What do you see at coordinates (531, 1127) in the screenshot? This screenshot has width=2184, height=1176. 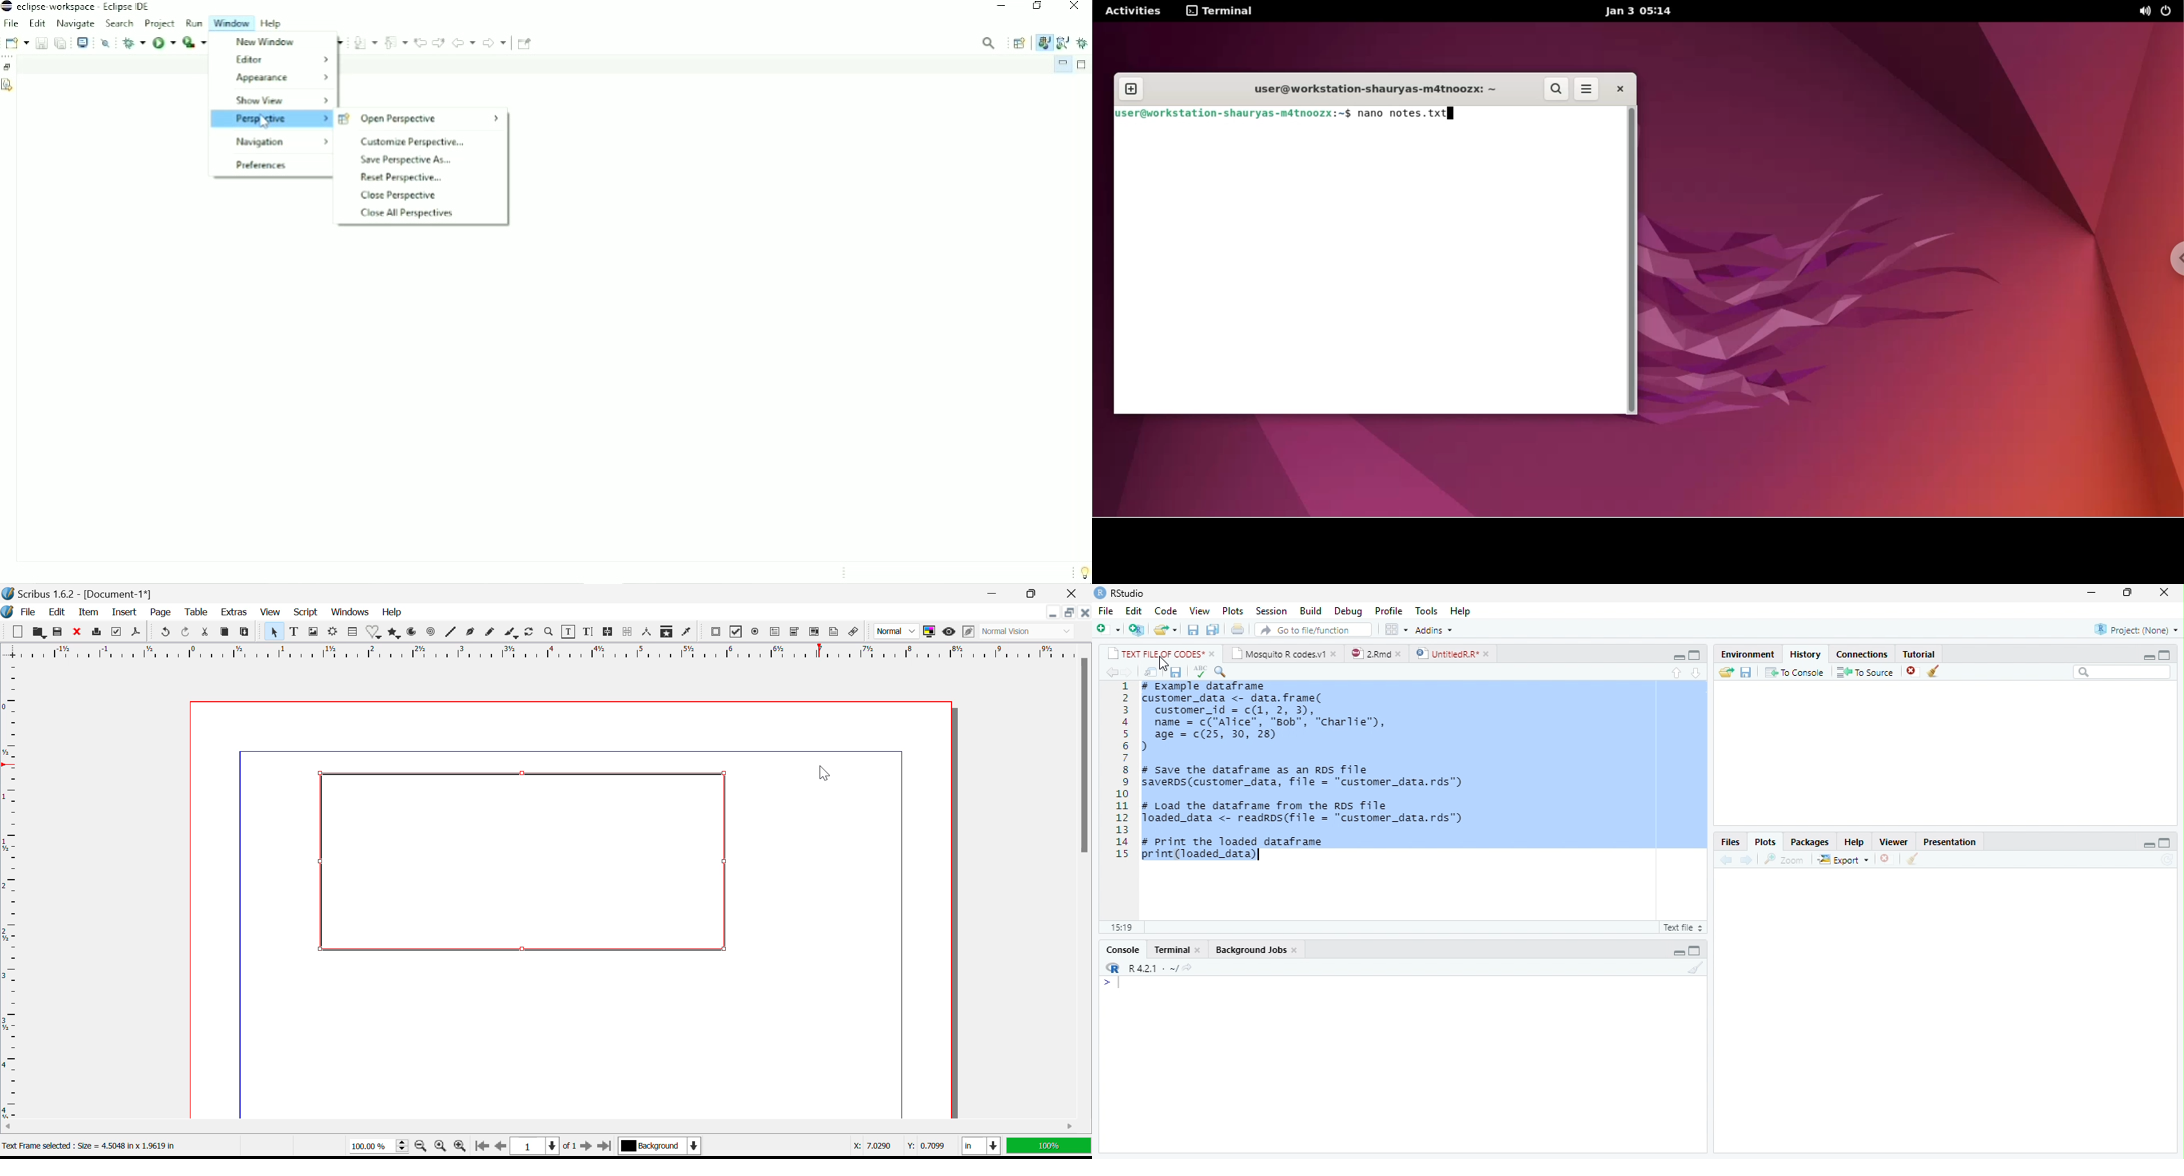 I see `Horizontal Scroll Bar` at bounding box center [531, 1127].